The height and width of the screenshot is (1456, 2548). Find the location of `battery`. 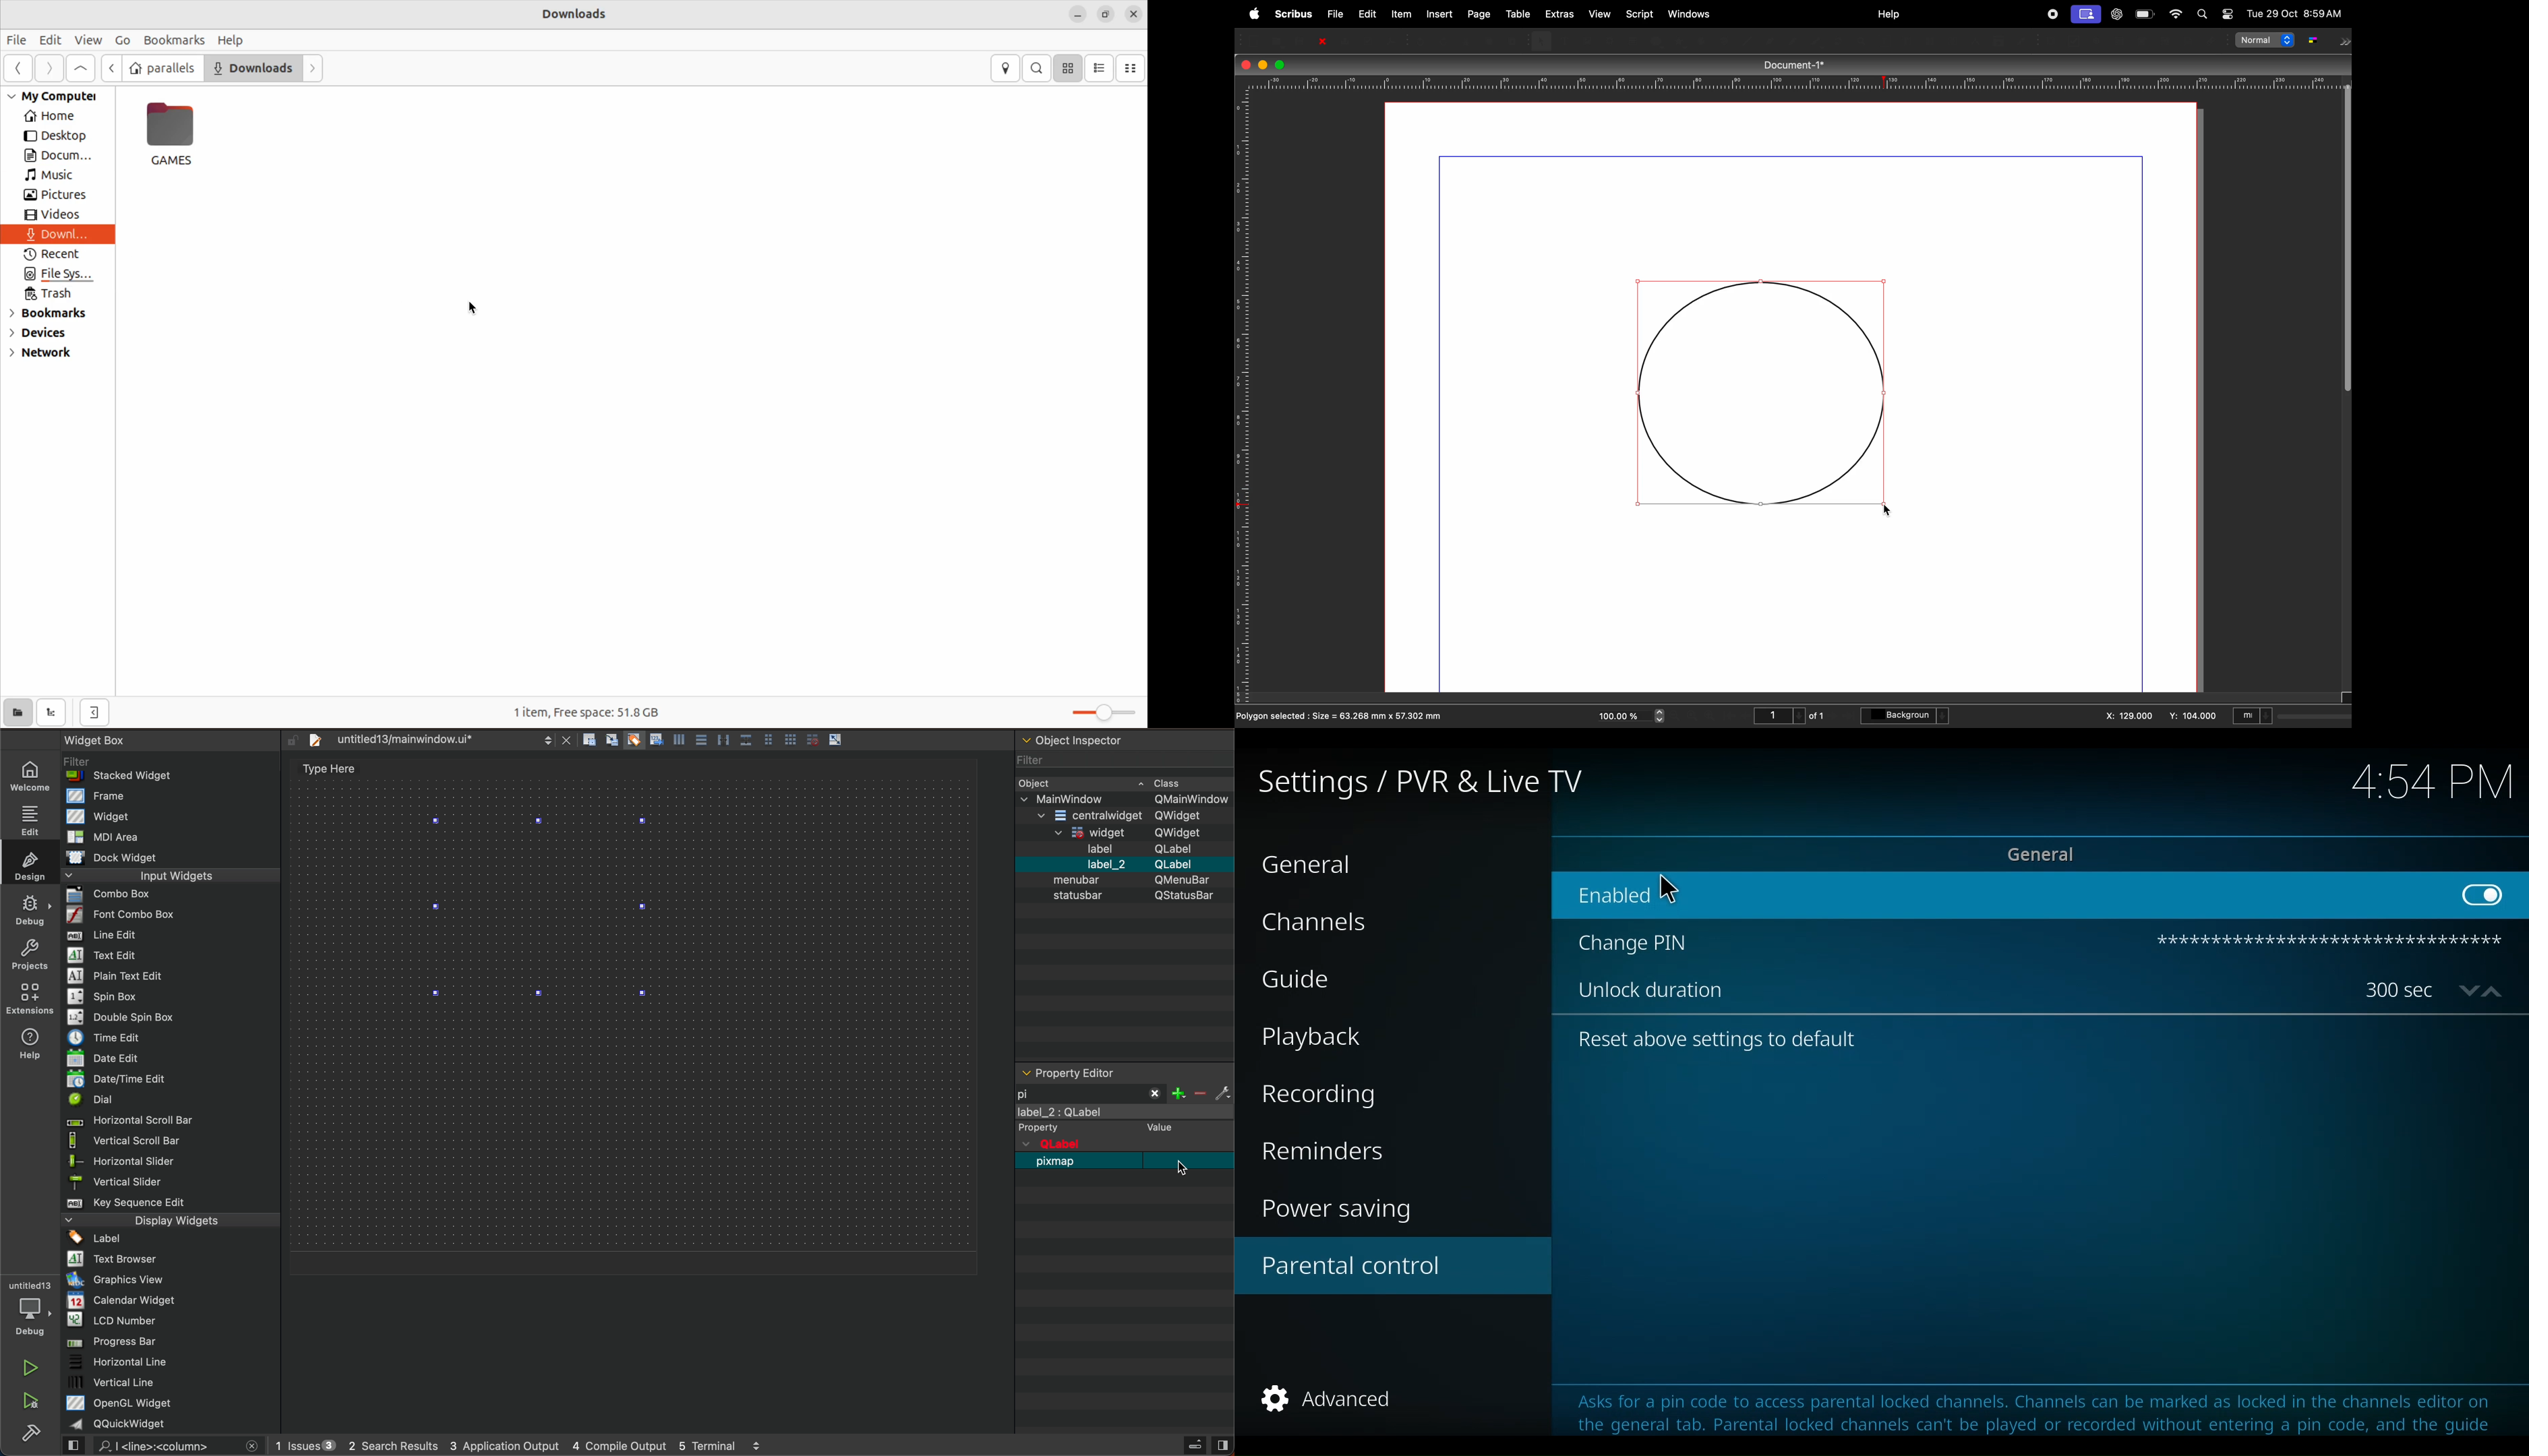

battery is located at coordinates (2145, 15).